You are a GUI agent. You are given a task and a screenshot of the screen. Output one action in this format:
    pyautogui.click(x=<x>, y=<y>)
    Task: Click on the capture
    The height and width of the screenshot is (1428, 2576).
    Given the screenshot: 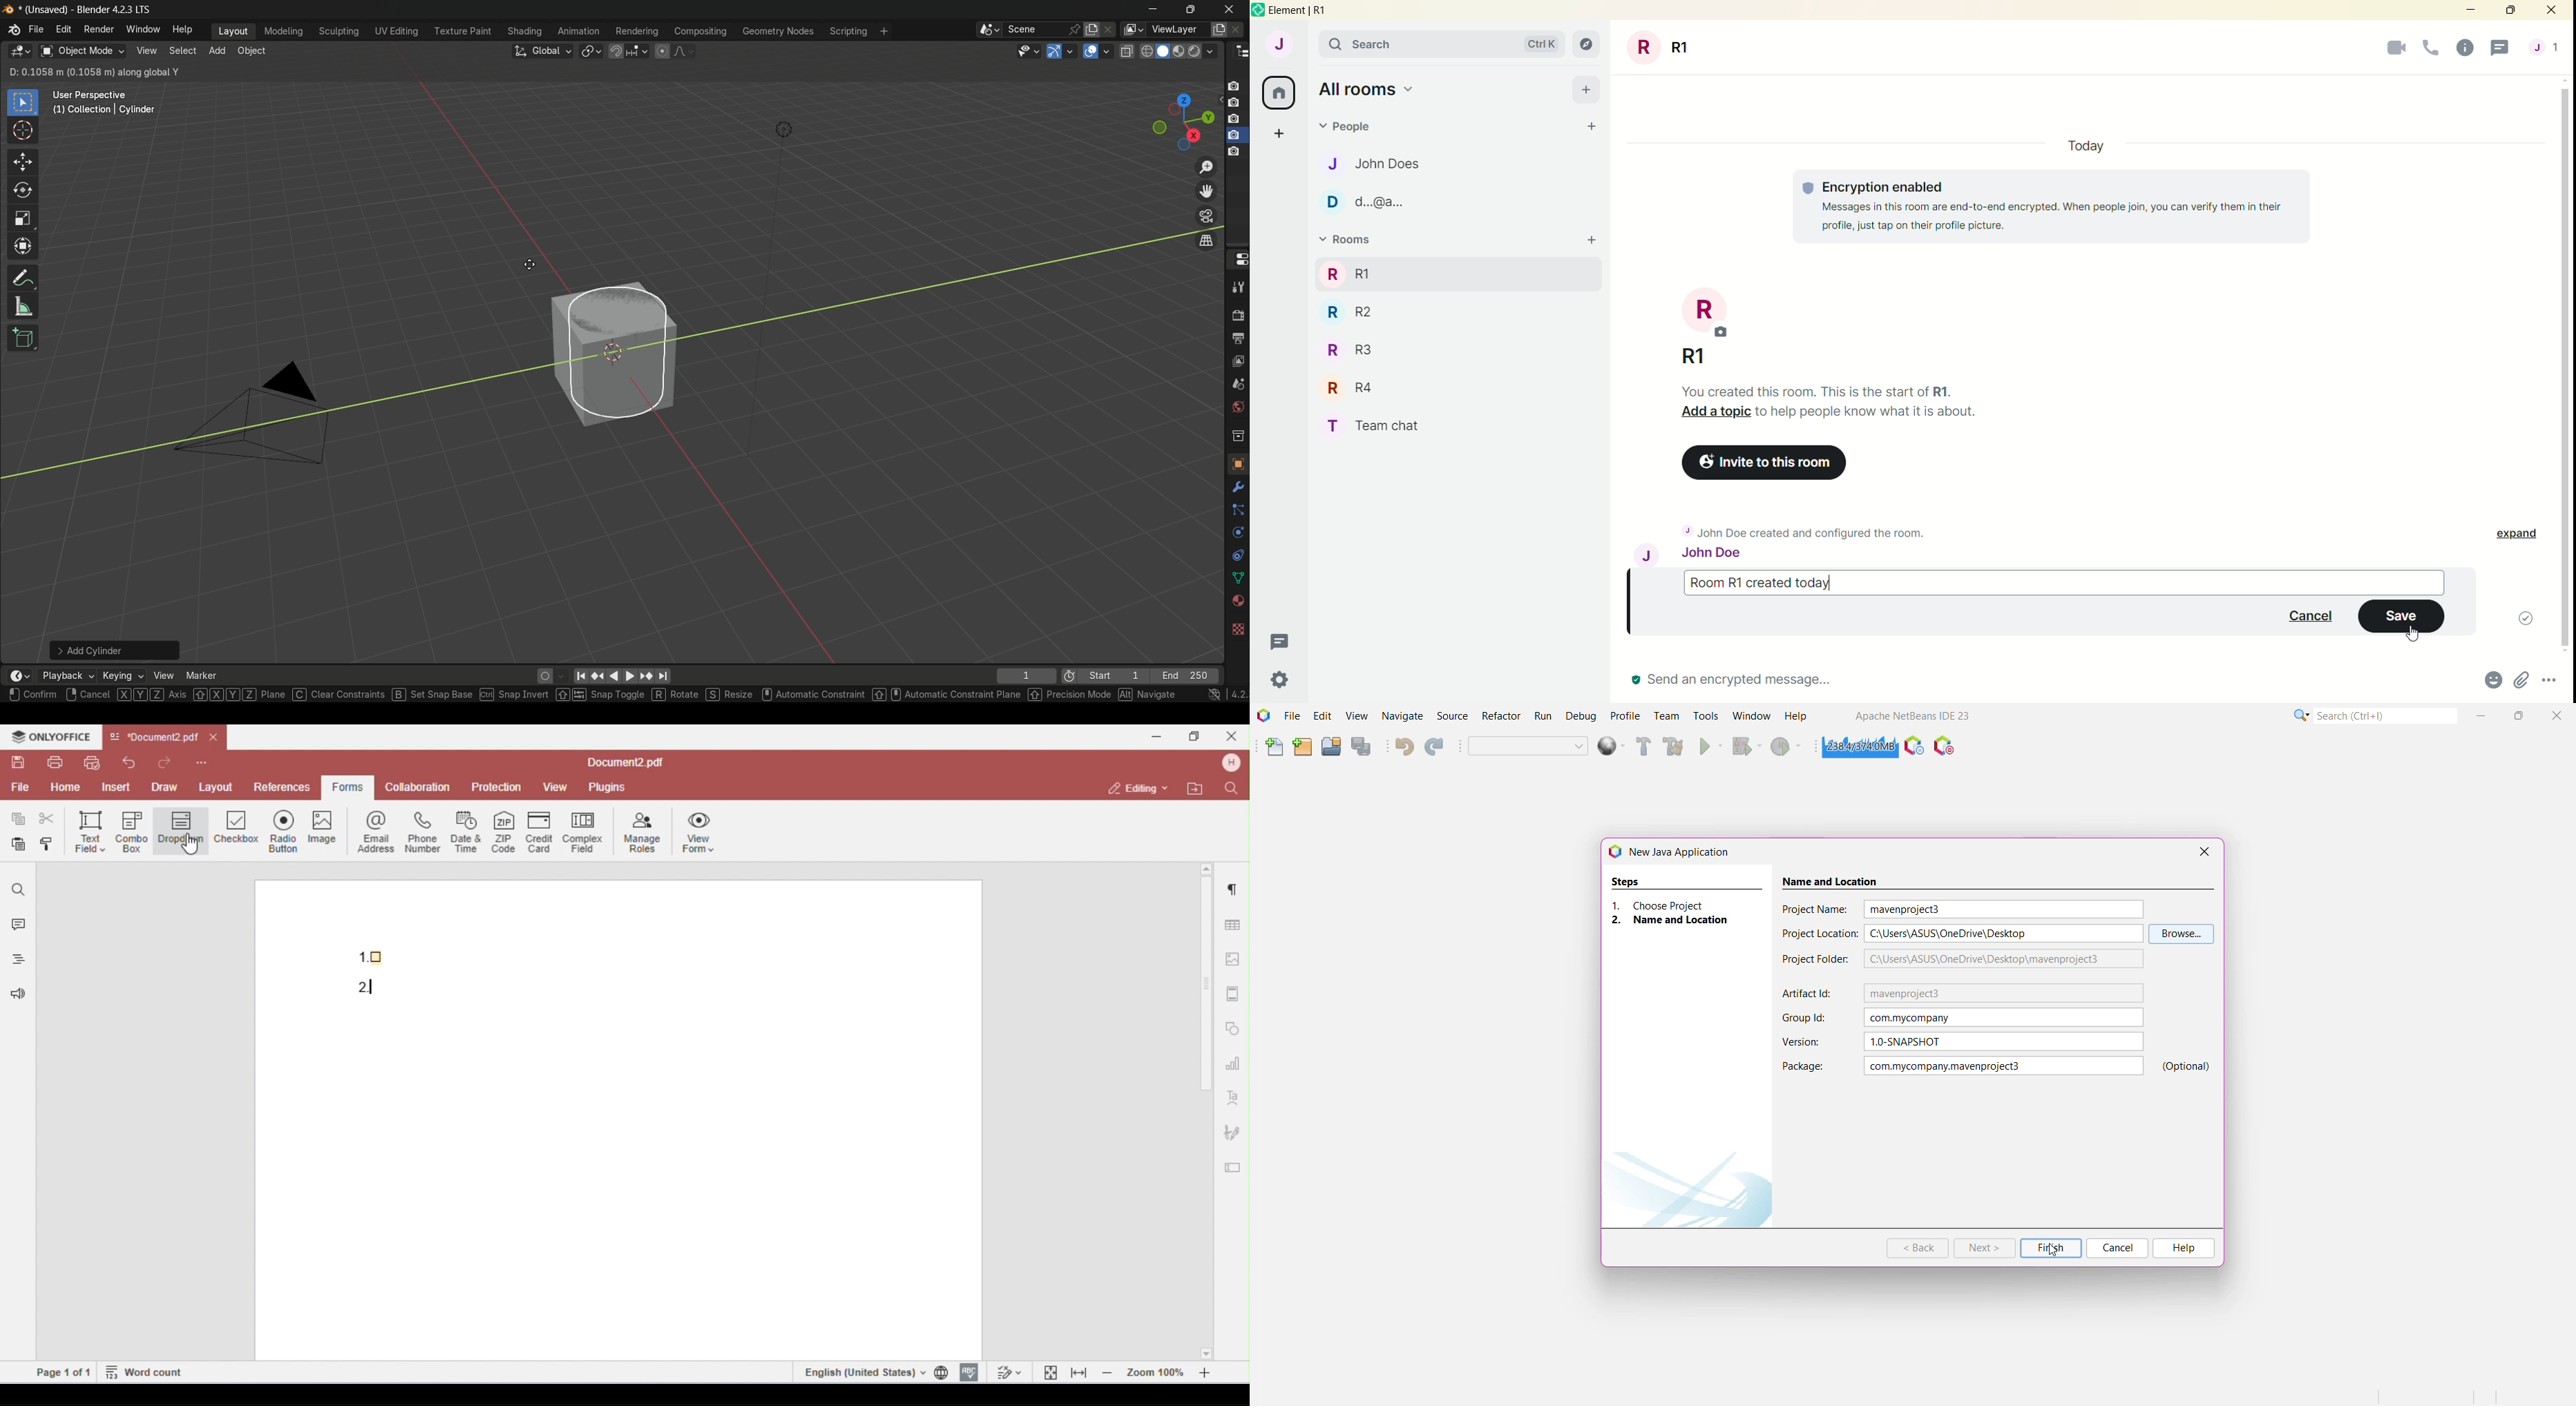 What is the action you would take?
    pyautogui.click(x=1235, y=156)
    